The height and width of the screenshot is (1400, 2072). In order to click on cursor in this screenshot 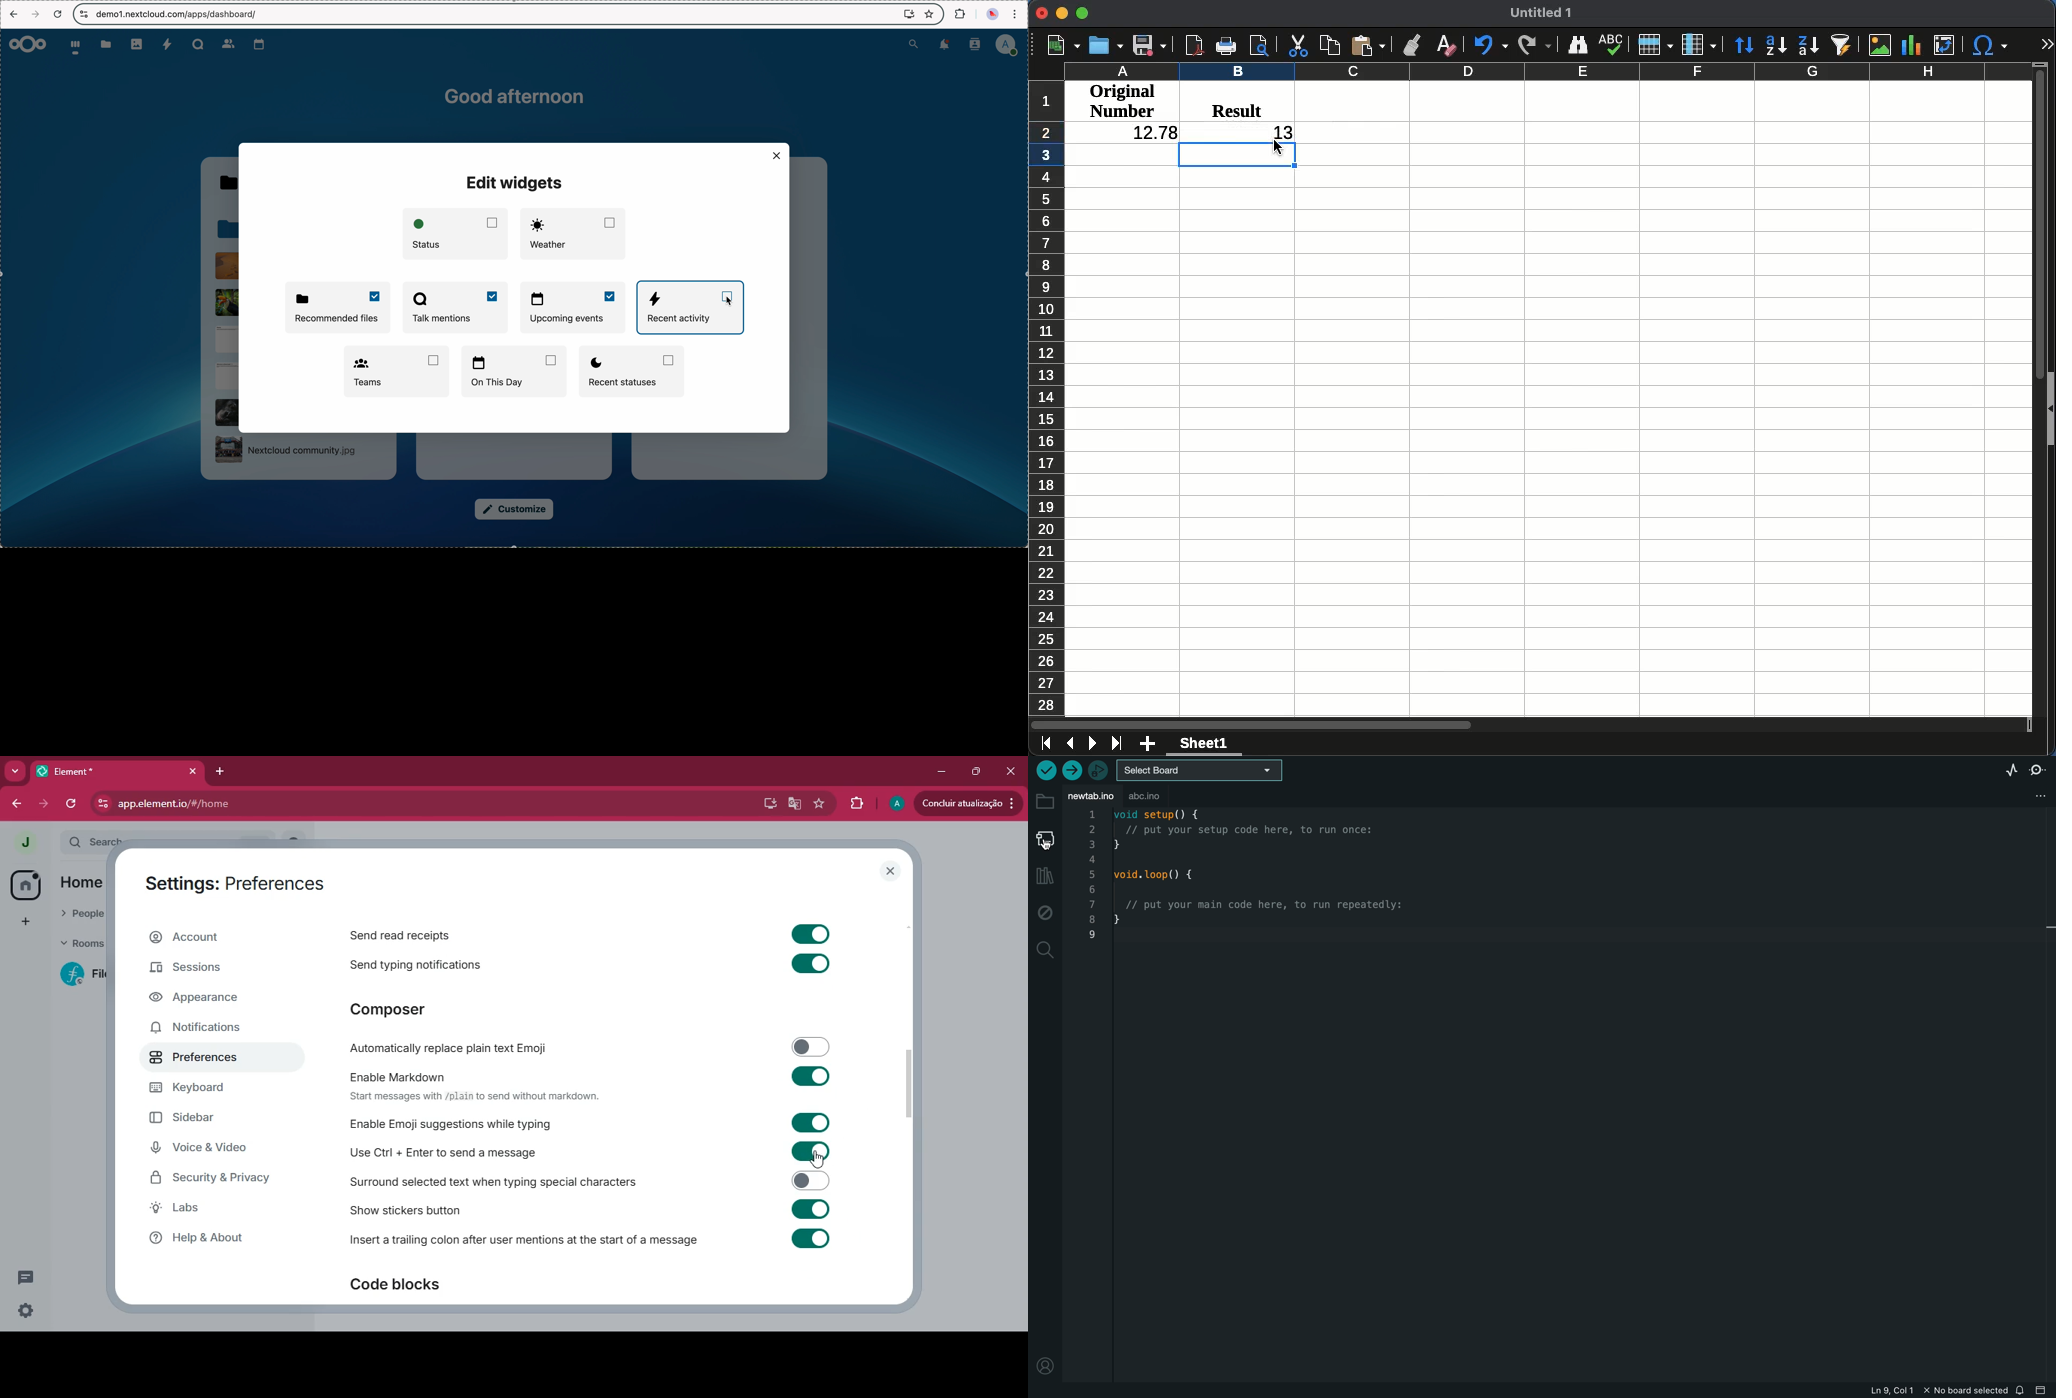, I will do `click(1050, 845)`.